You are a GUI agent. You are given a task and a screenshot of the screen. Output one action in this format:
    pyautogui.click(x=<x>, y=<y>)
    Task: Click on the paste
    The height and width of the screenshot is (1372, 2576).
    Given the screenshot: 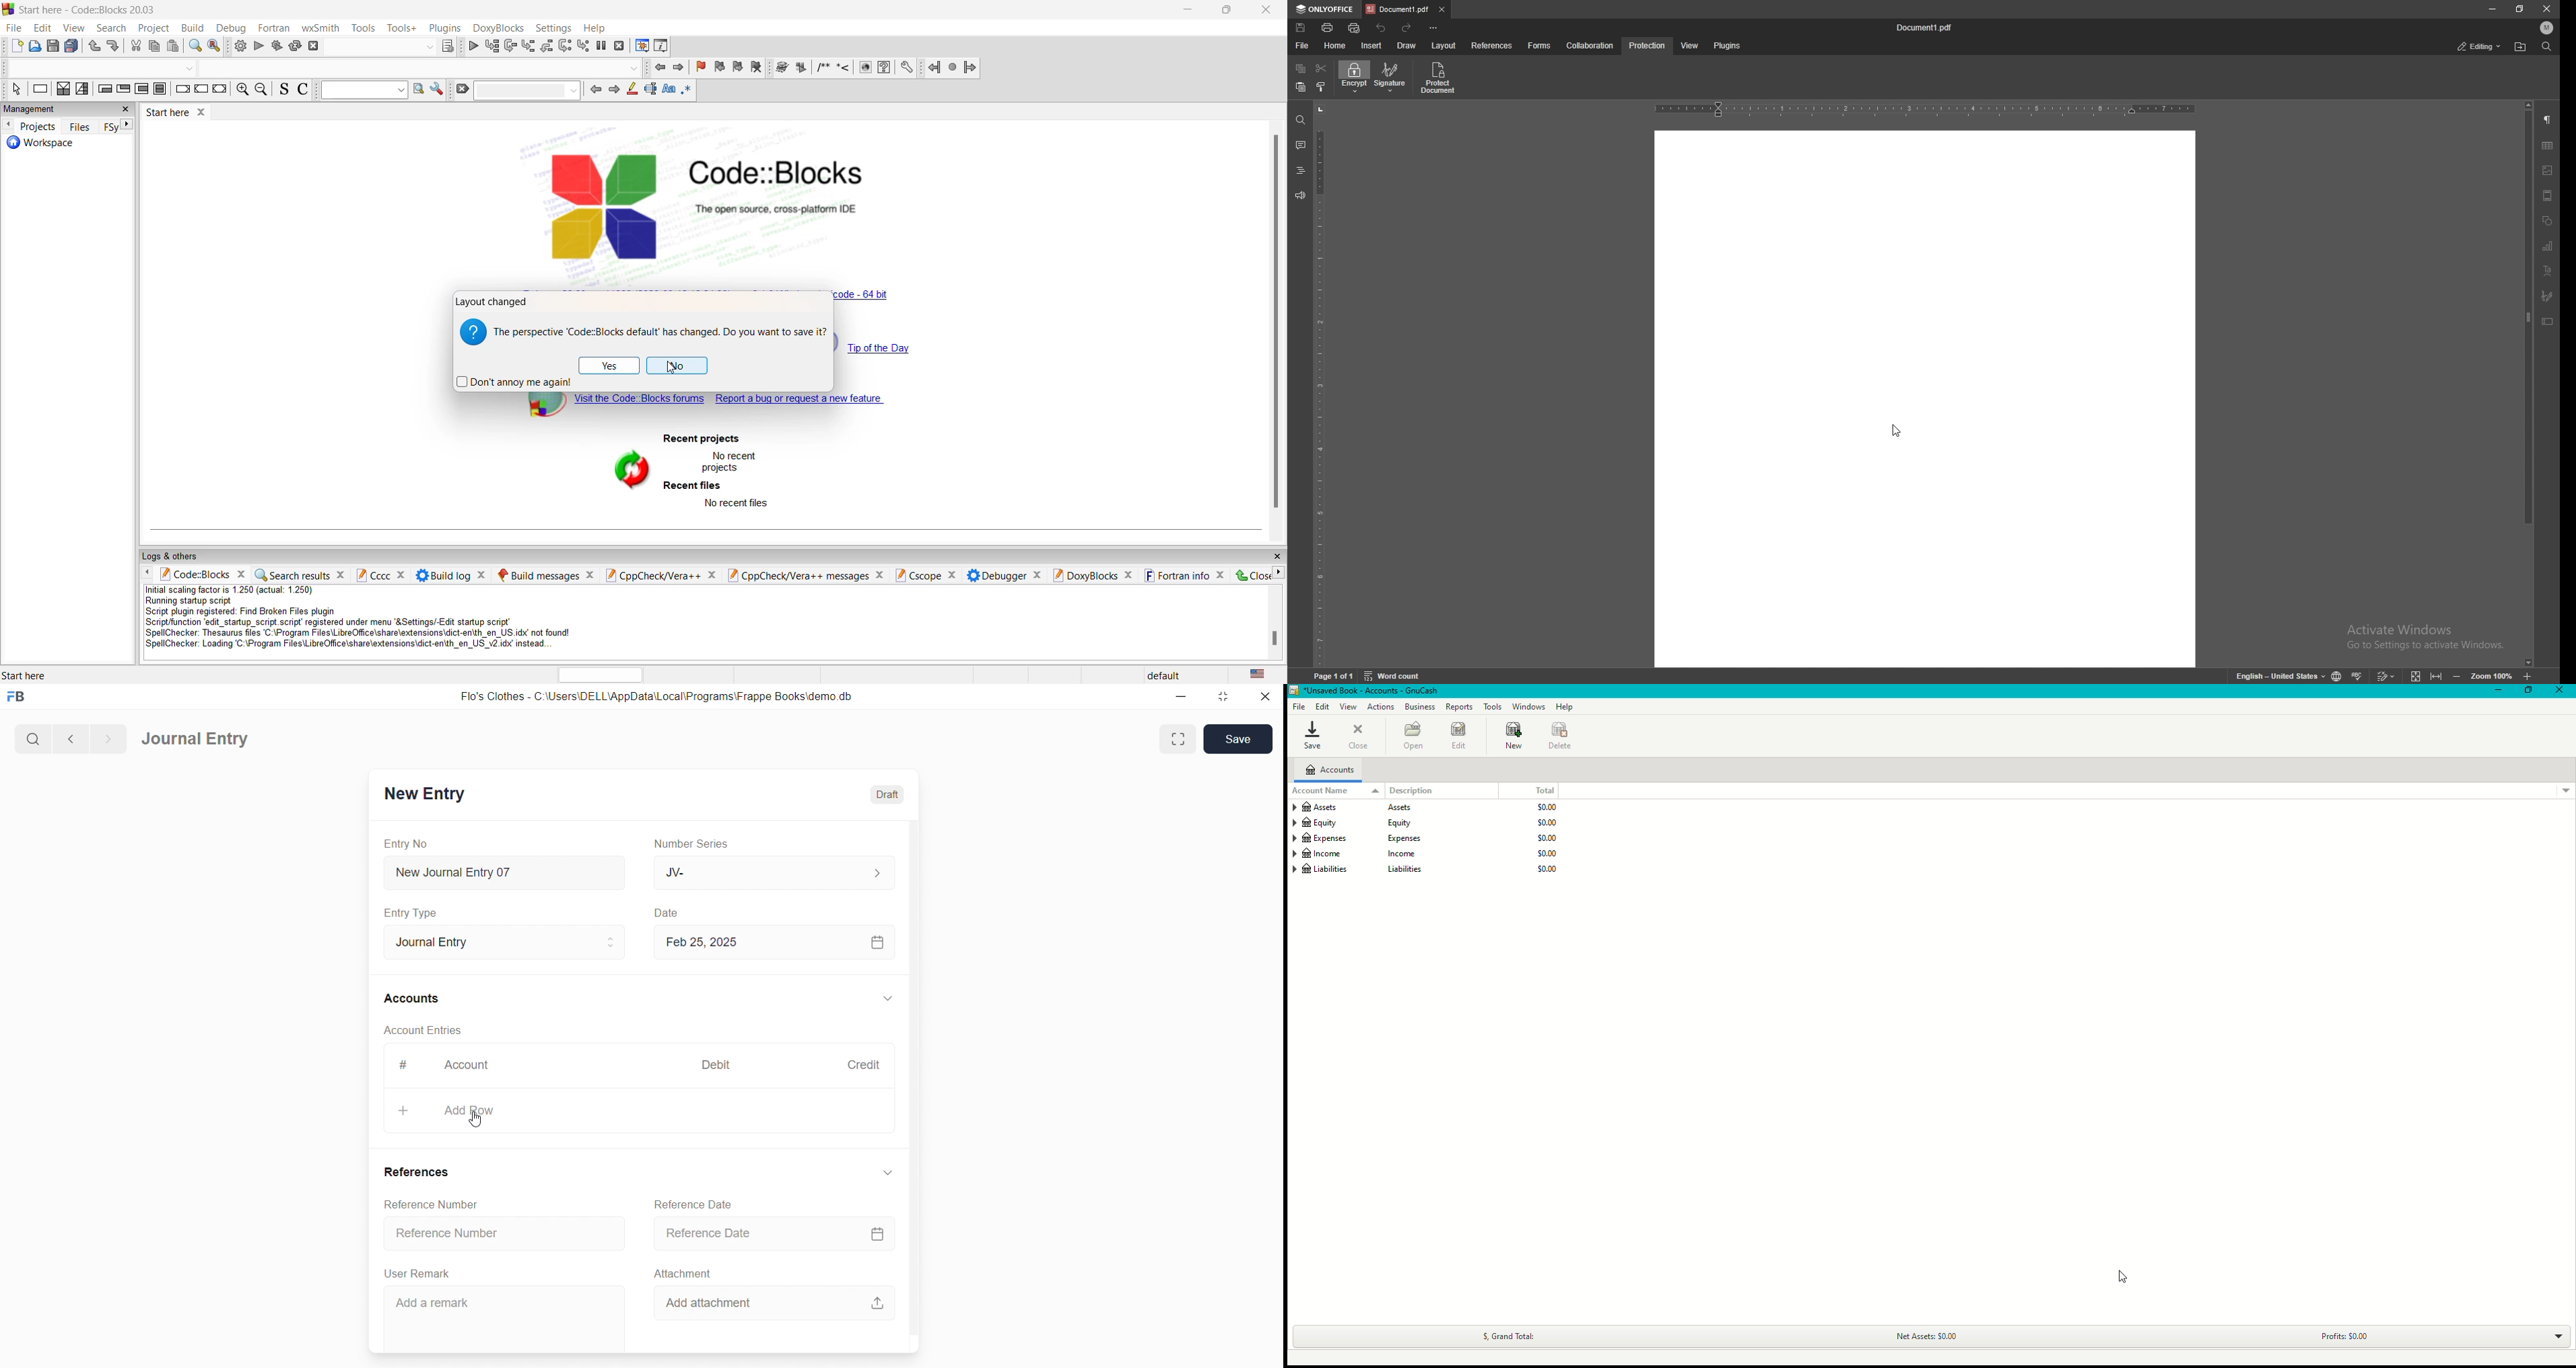 What is the action you would take?
    pyautogui.click(x=1301, y=87)
    